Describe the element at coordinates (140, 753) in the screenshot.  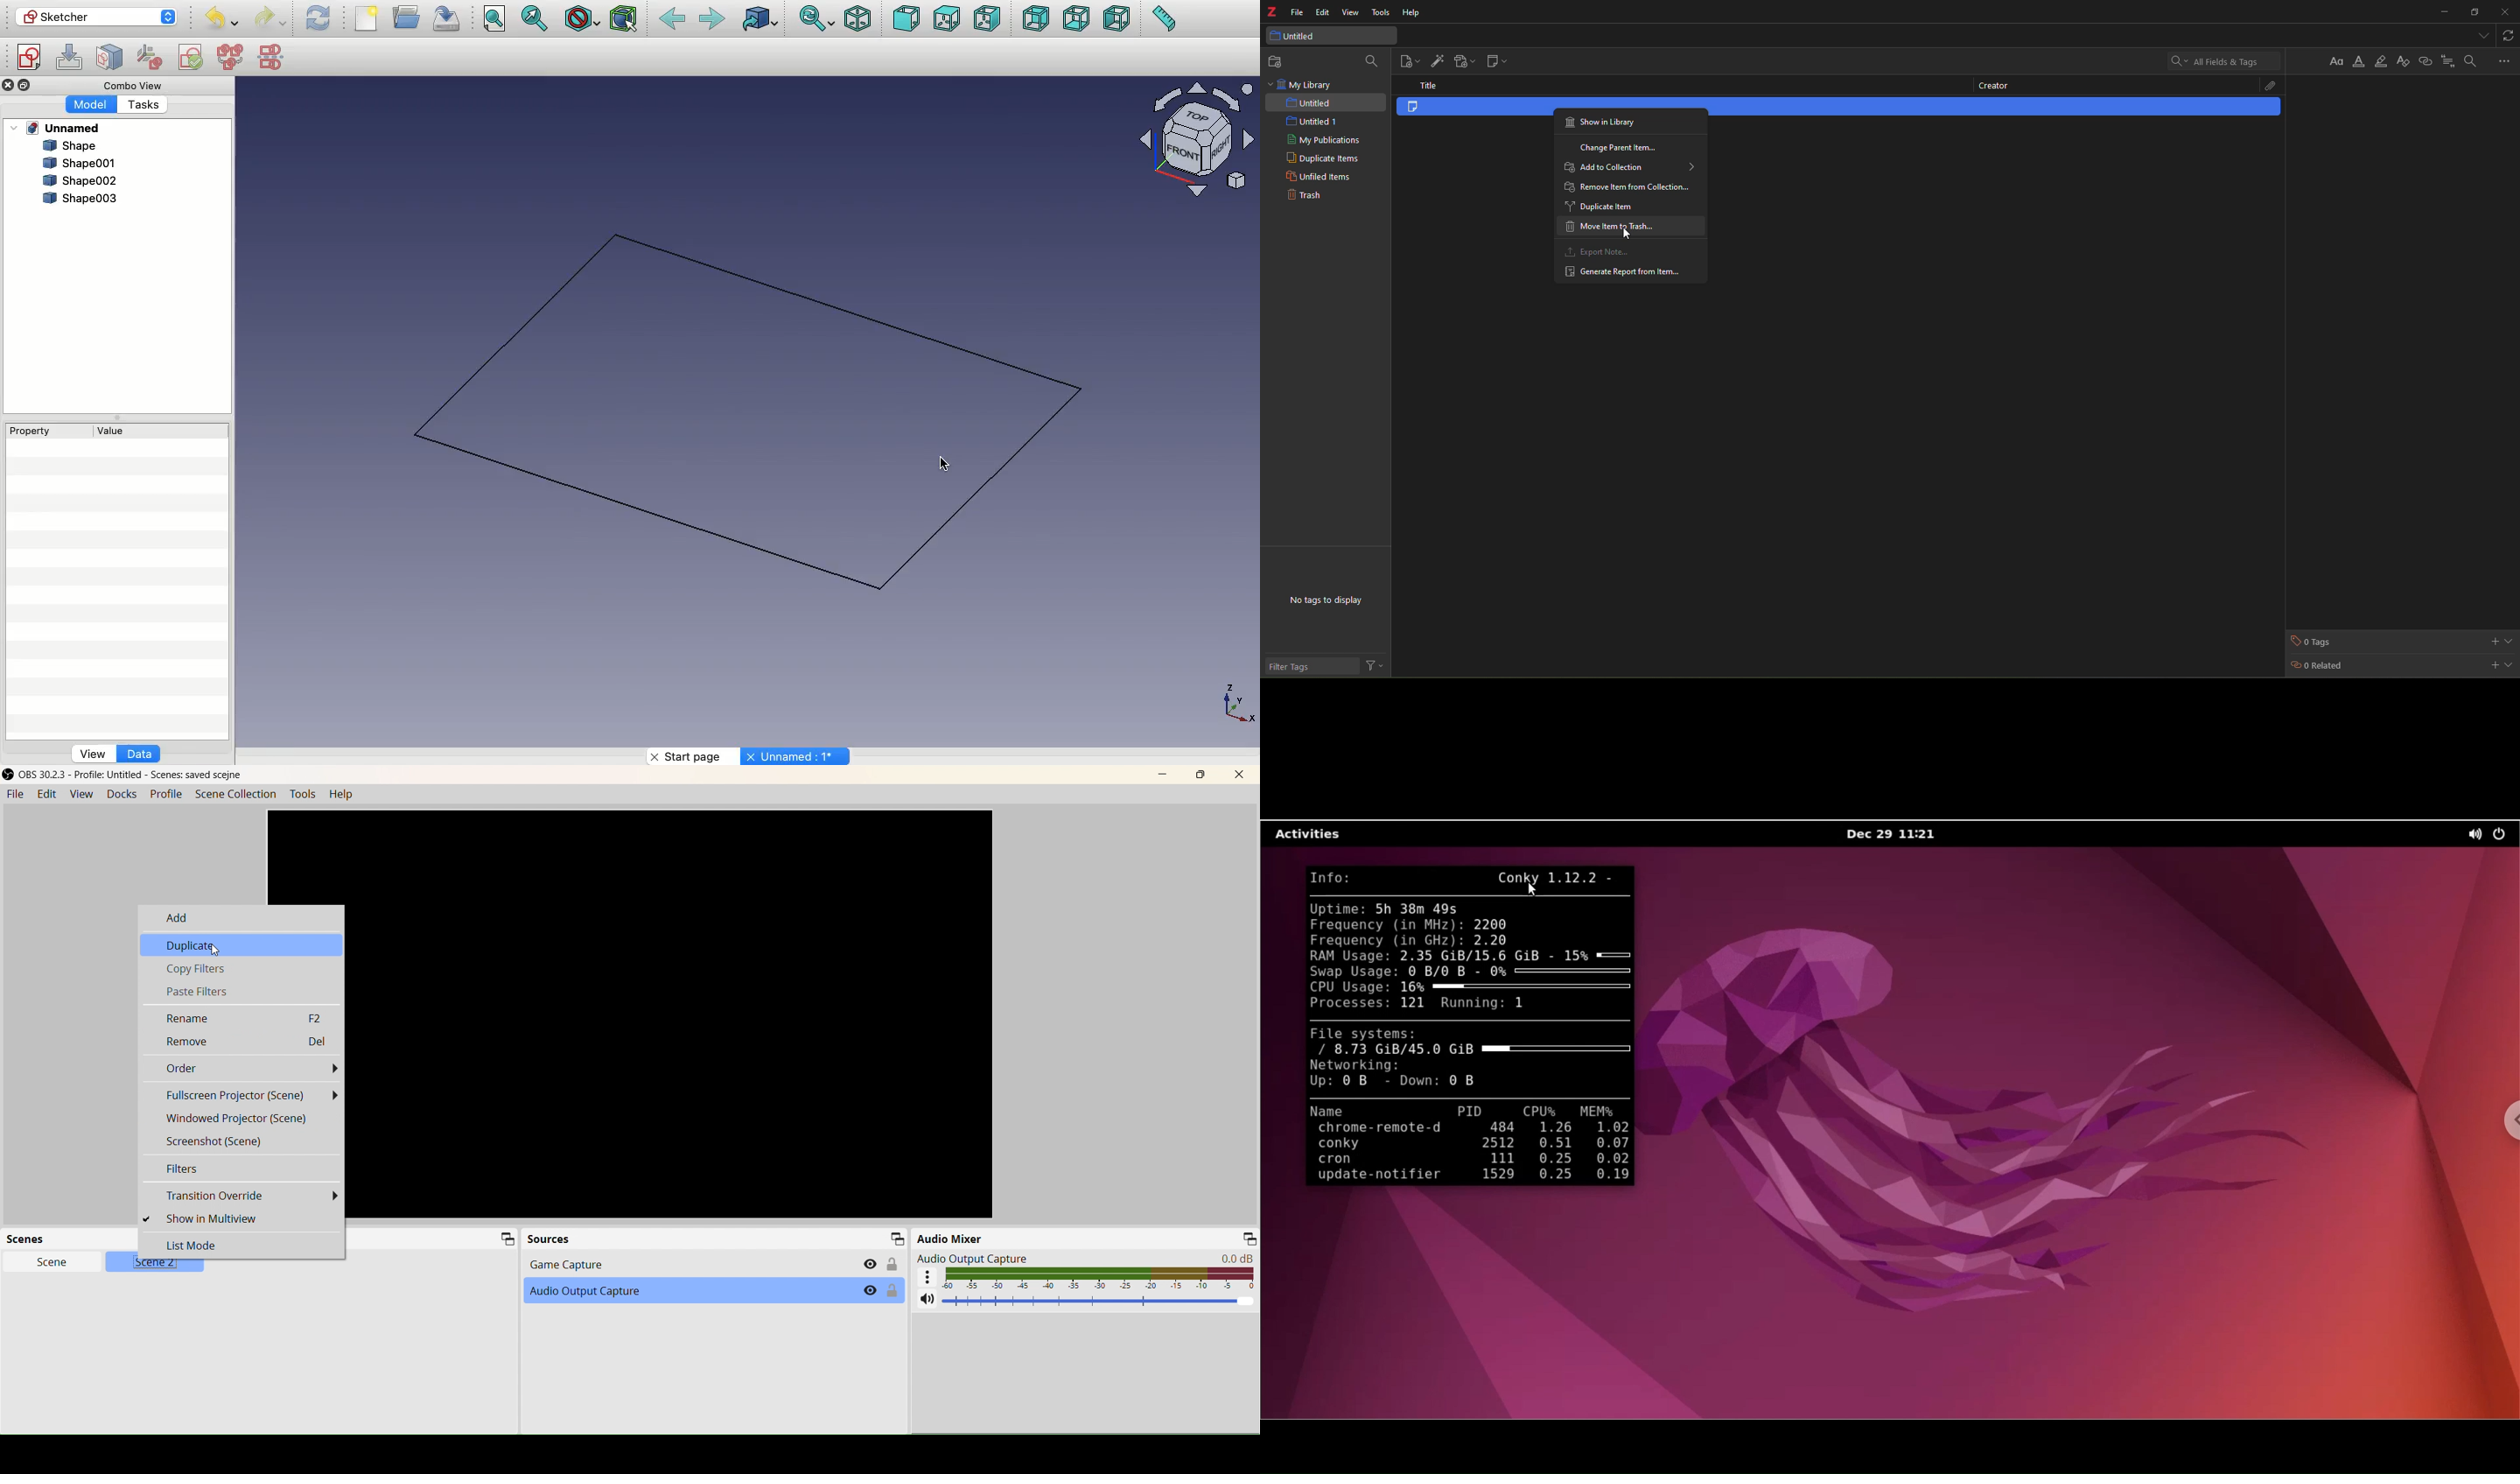
I see `Data` at that location.